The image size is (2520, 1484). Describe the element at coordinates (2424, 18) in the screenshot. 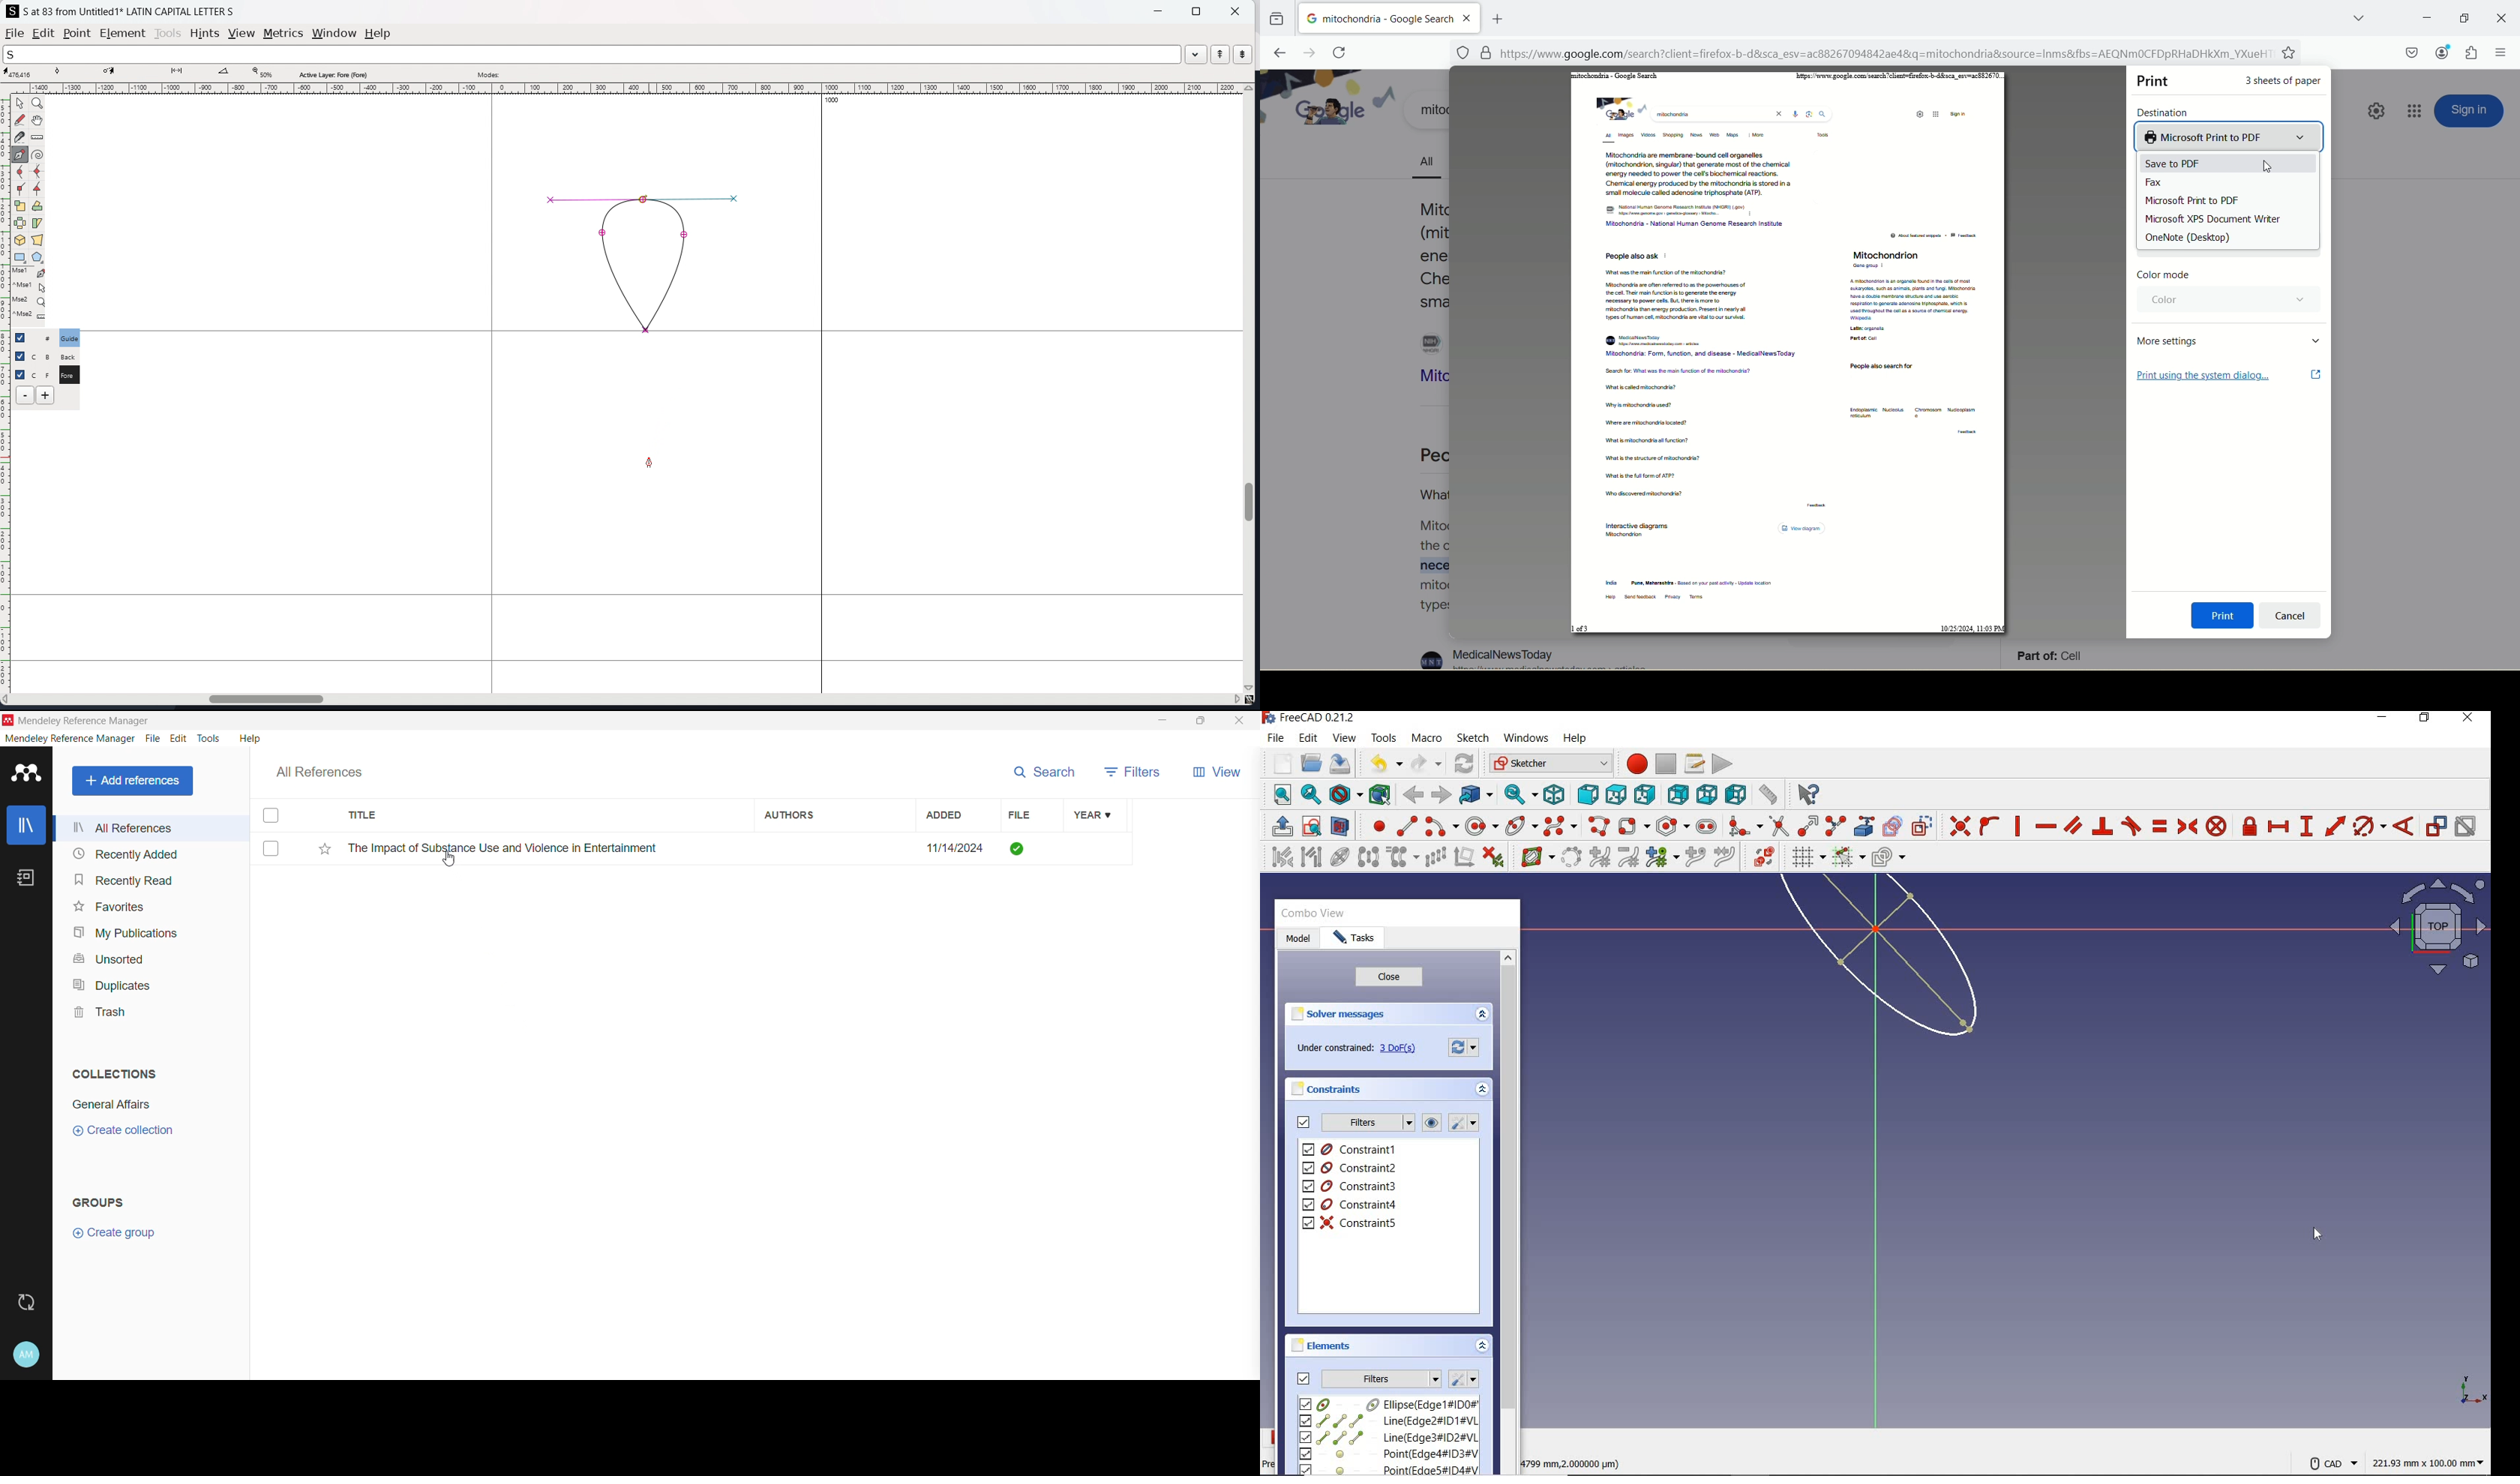

I see `minimize` at that location.